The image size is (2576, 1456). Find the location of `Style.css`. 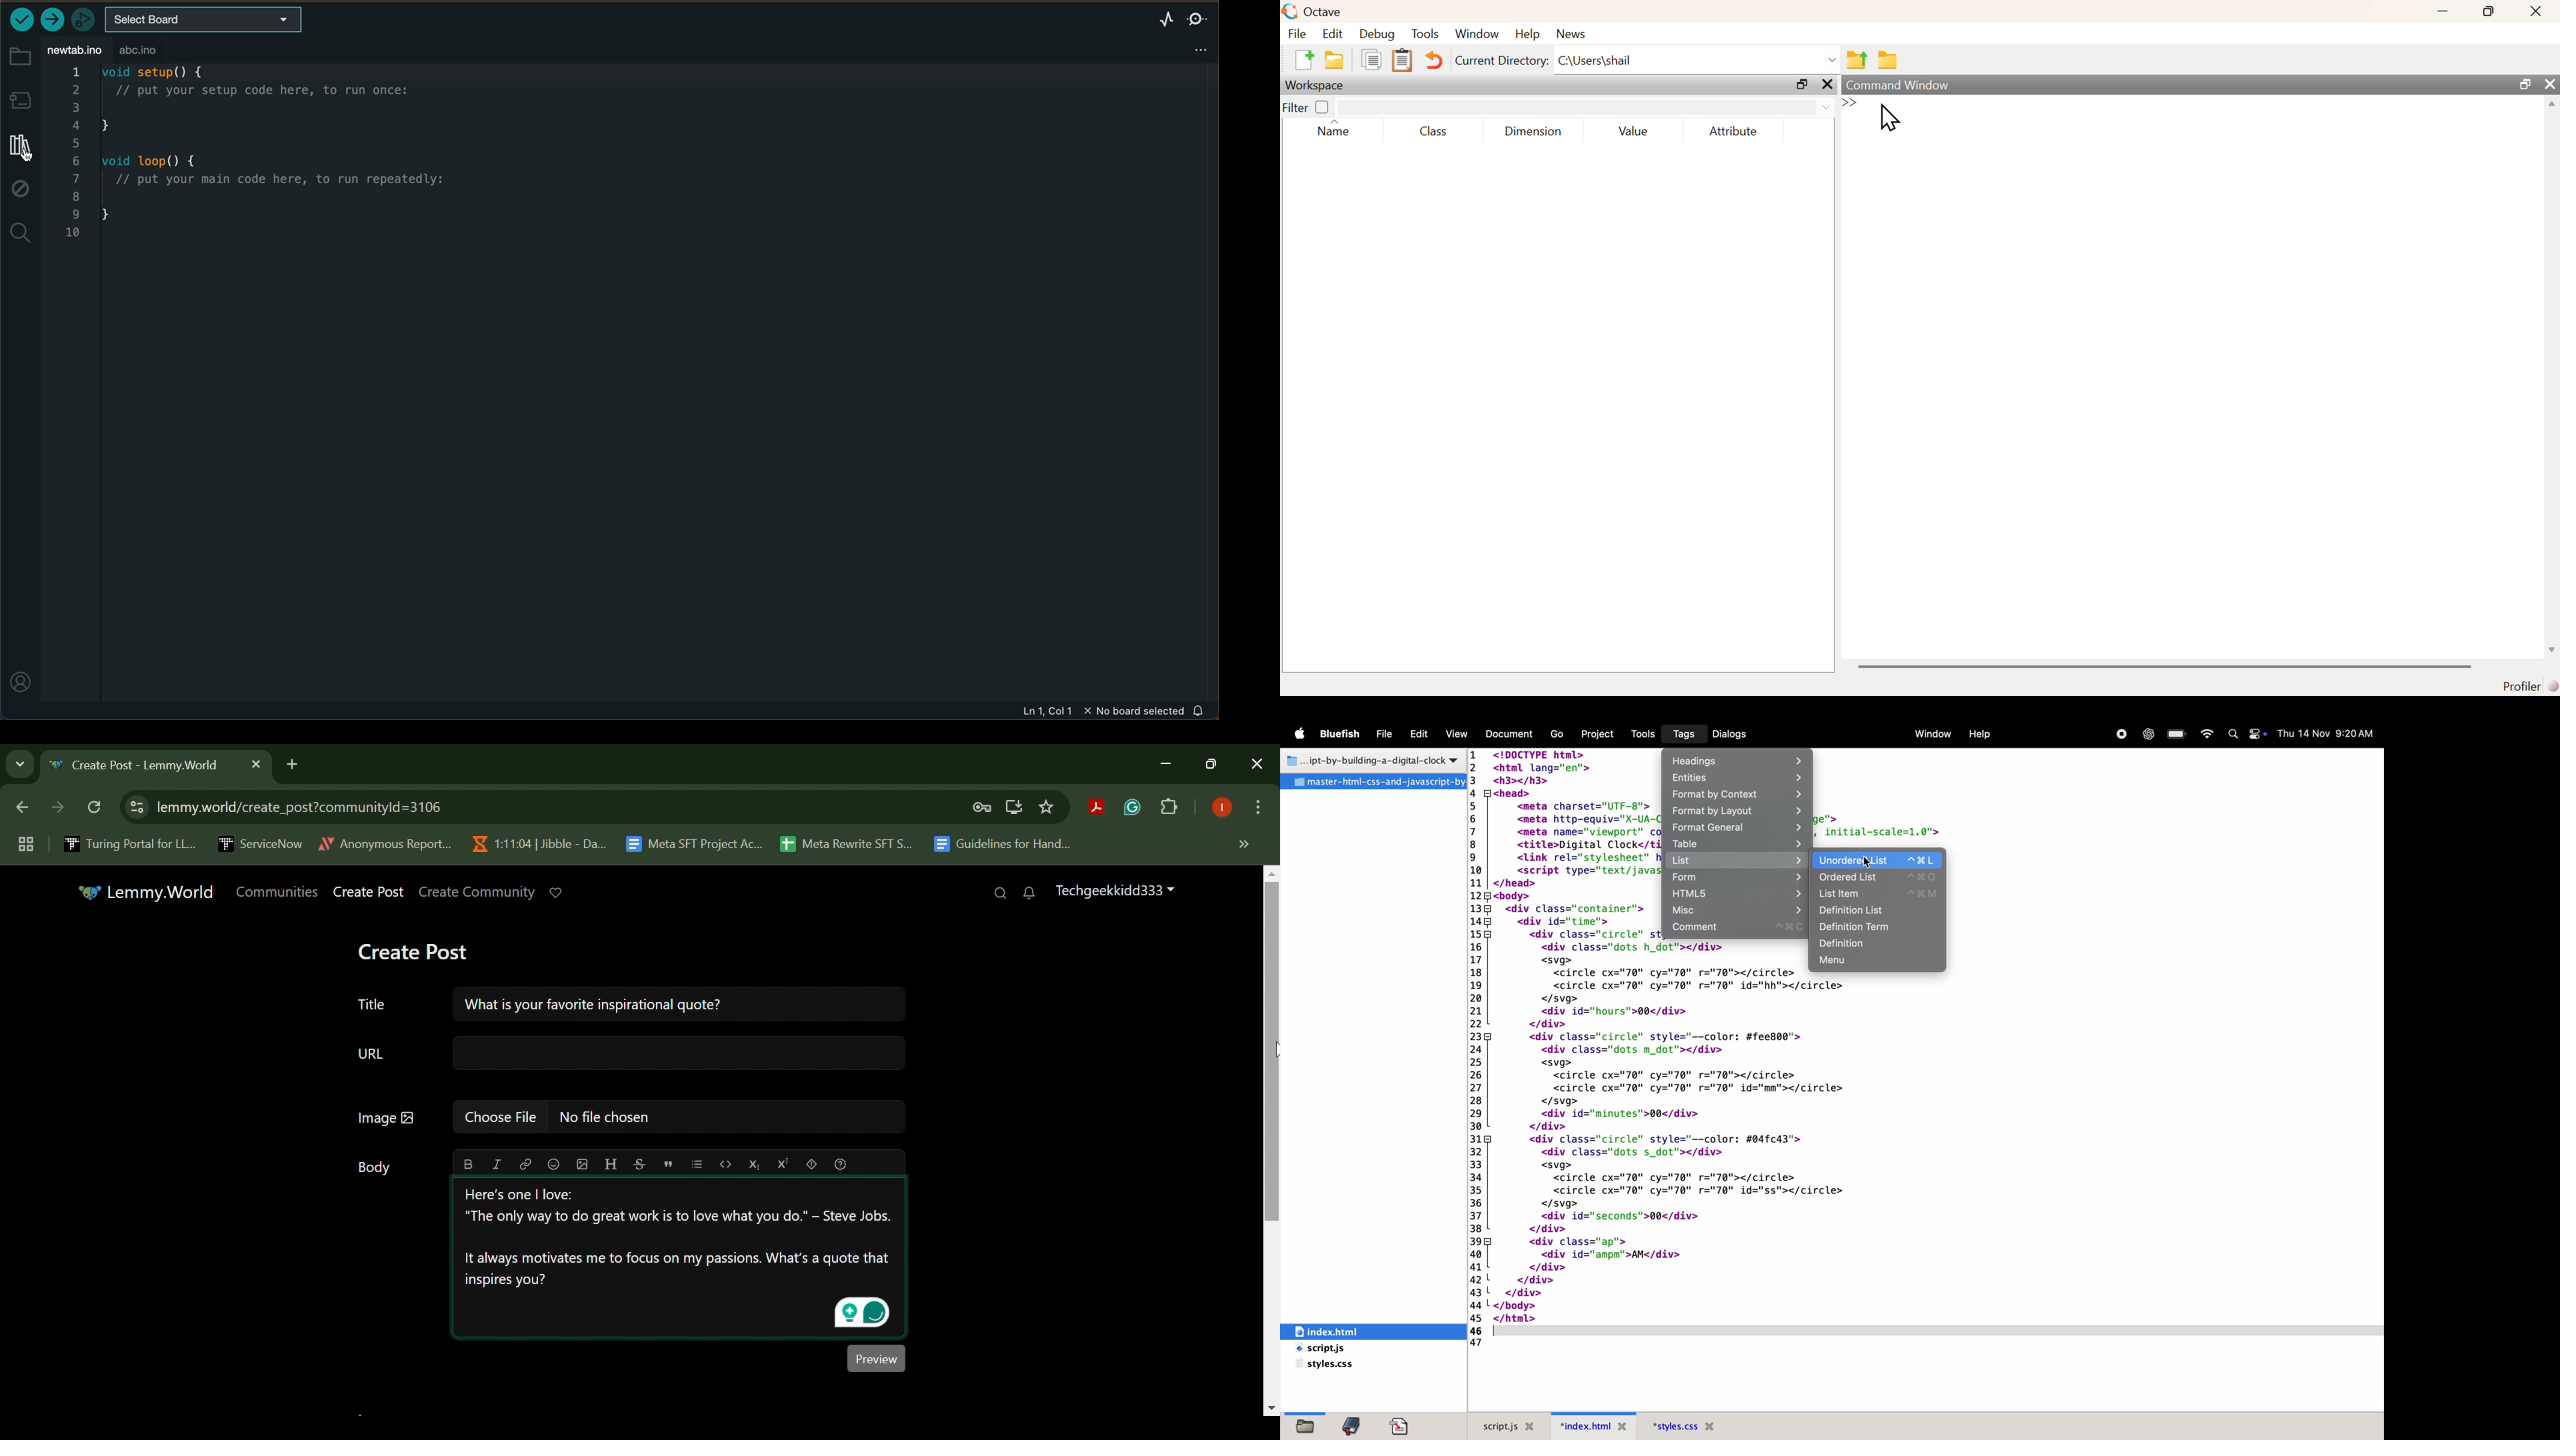

Style.css is located at coordinates (1701, 1426).